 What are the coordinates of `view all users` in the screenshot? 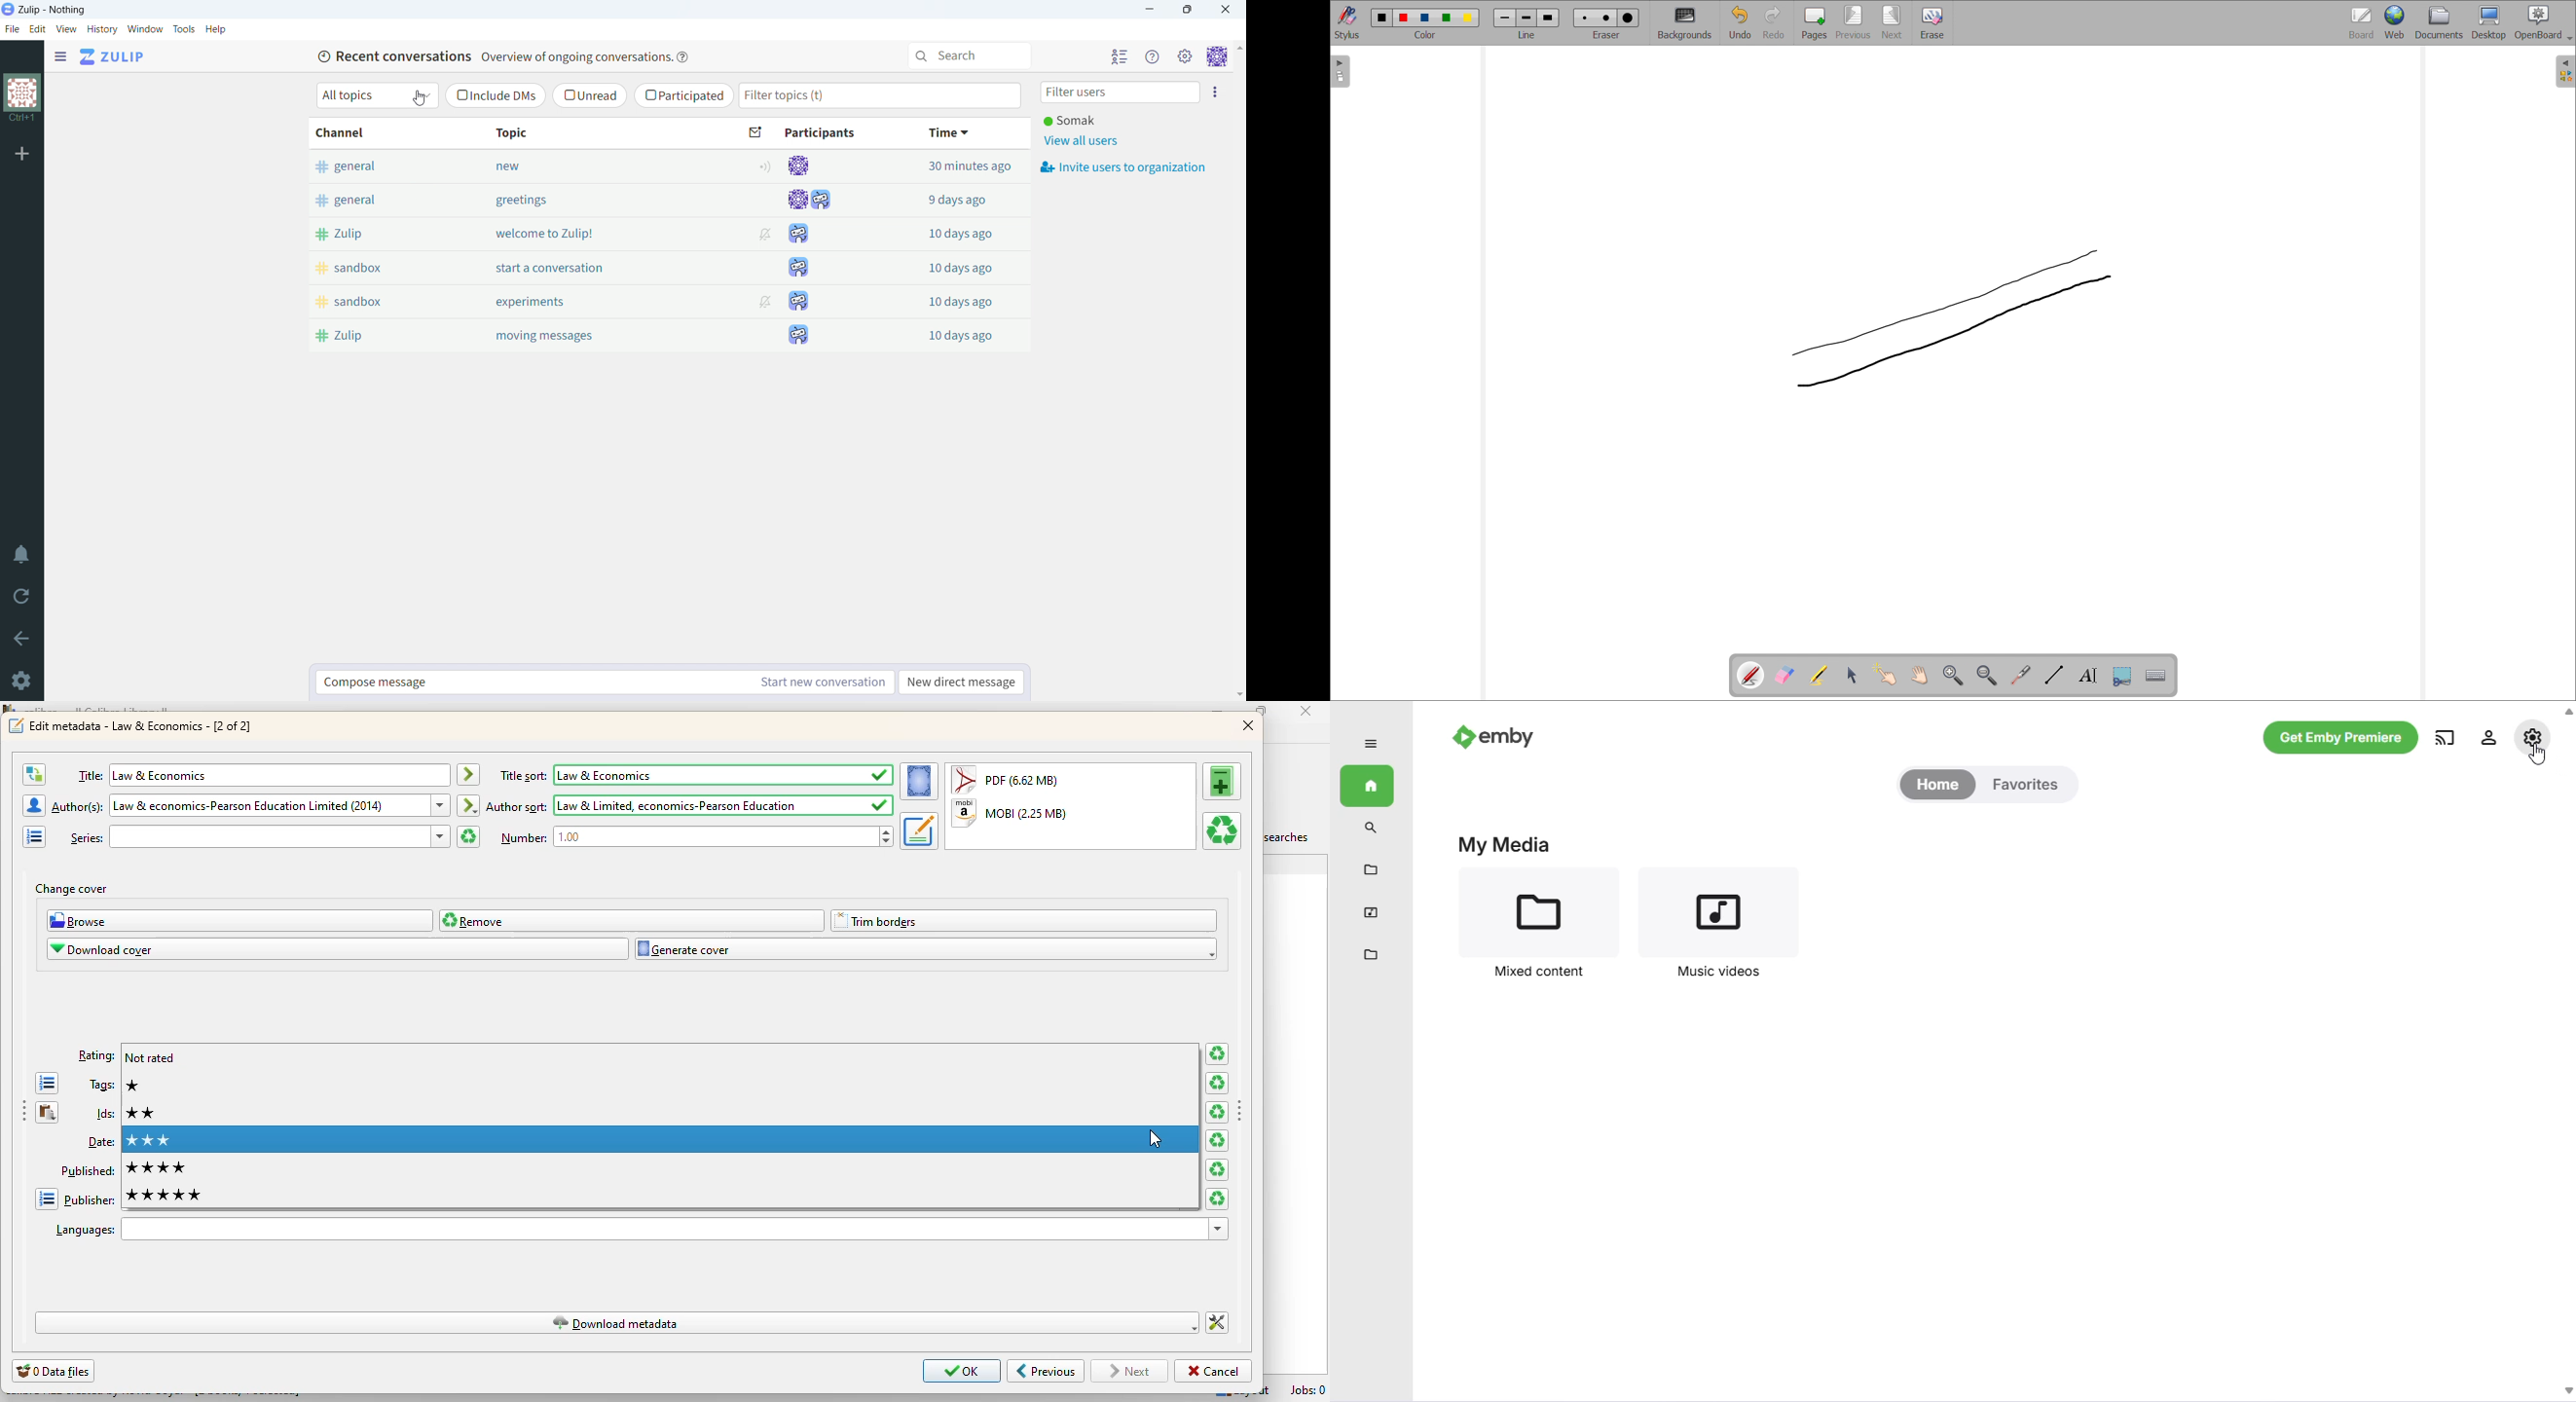 It's located at (1083, 141).